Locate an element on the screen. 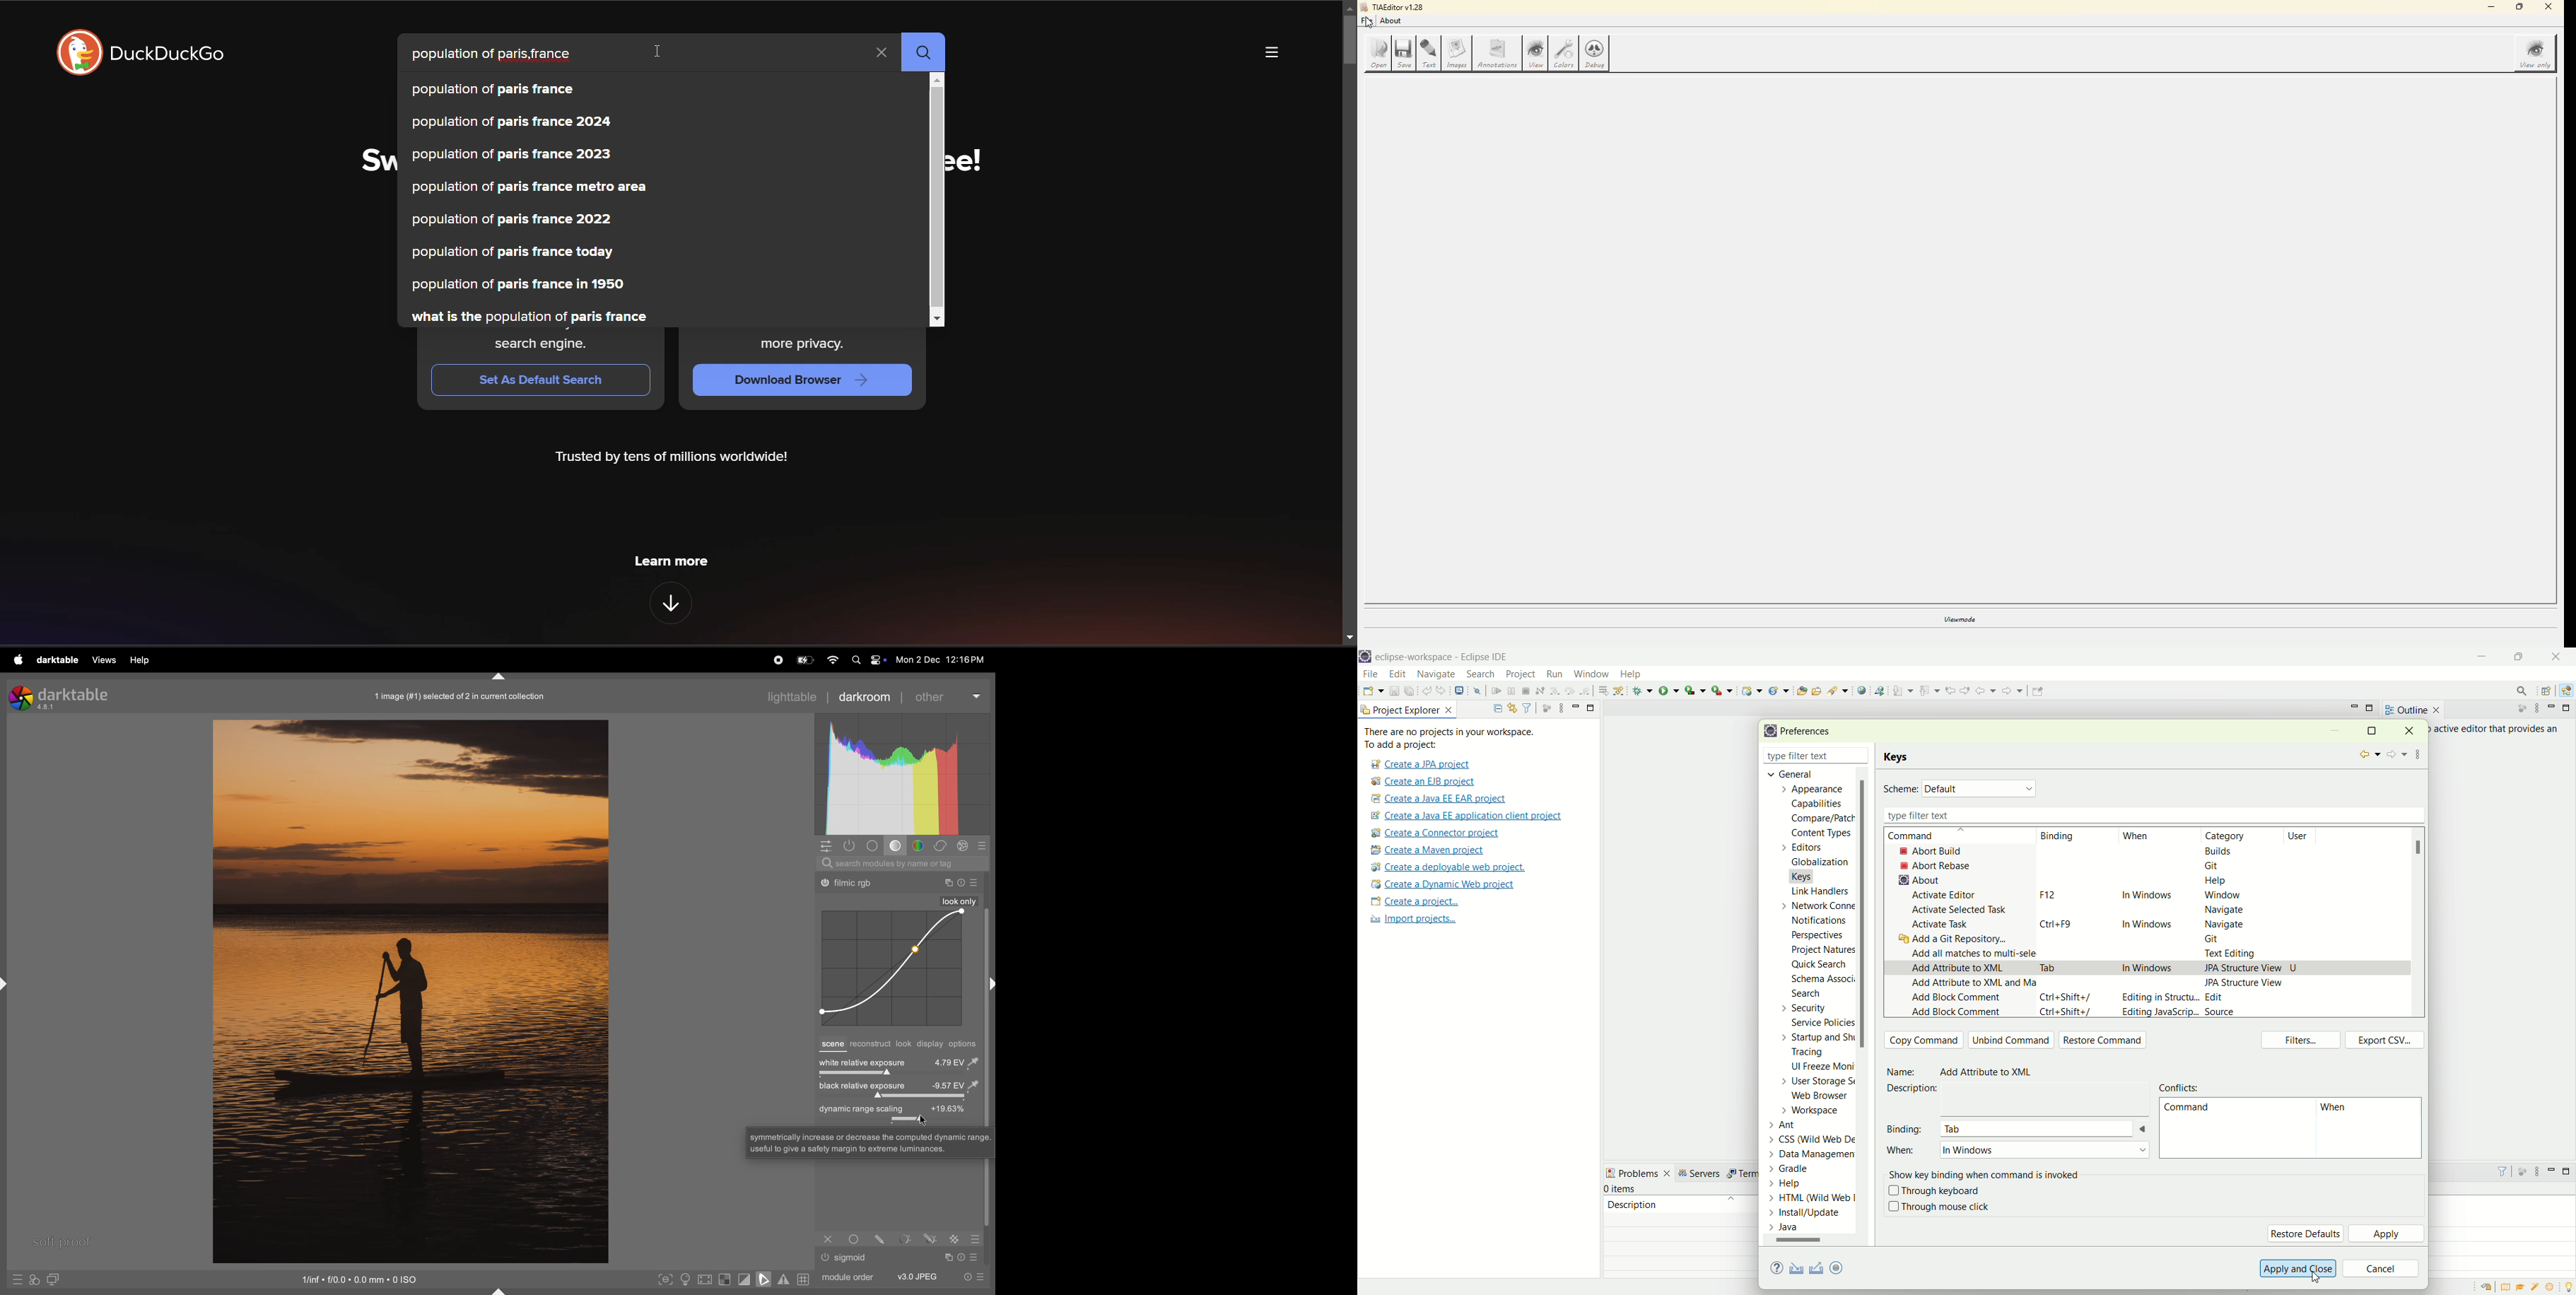 The width and height of the screenshot is (2576, 1316). > HTML (Wild Web | is located at coordinates (1812, 1199).